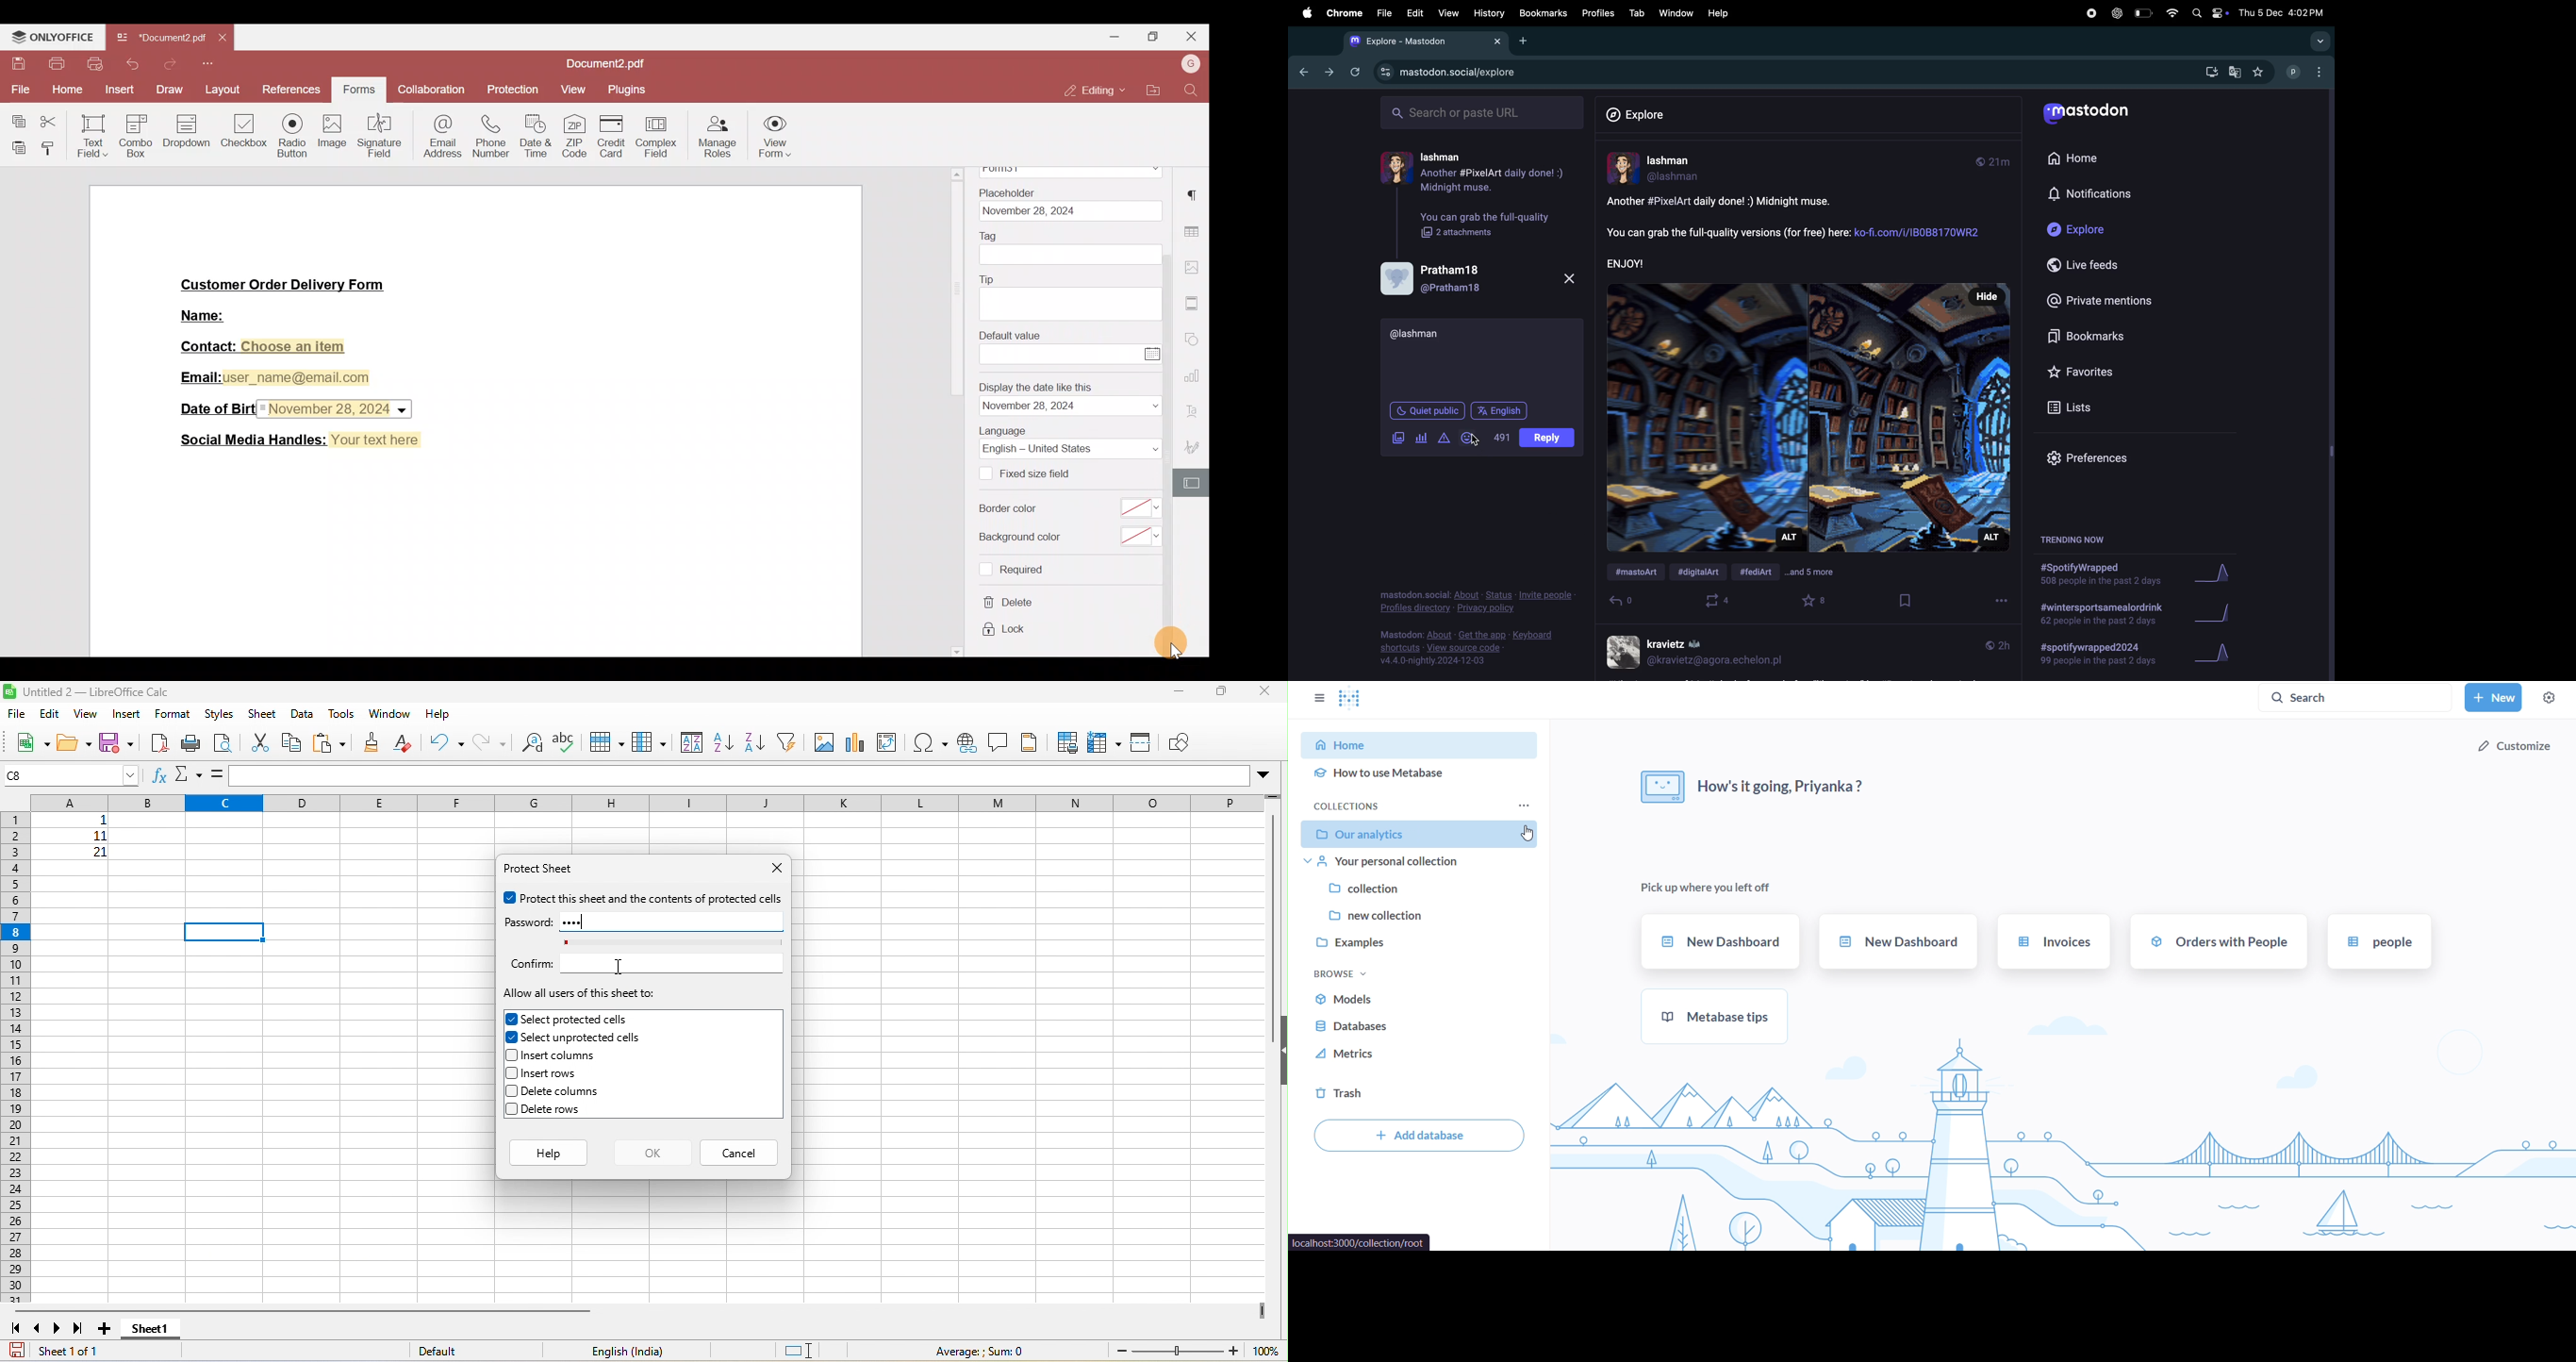 Image resolution: width=2576 pixels, height=1372 pixels. Describe the element at coordinates (529, 922) in the screenshot. I see `password` at that location.